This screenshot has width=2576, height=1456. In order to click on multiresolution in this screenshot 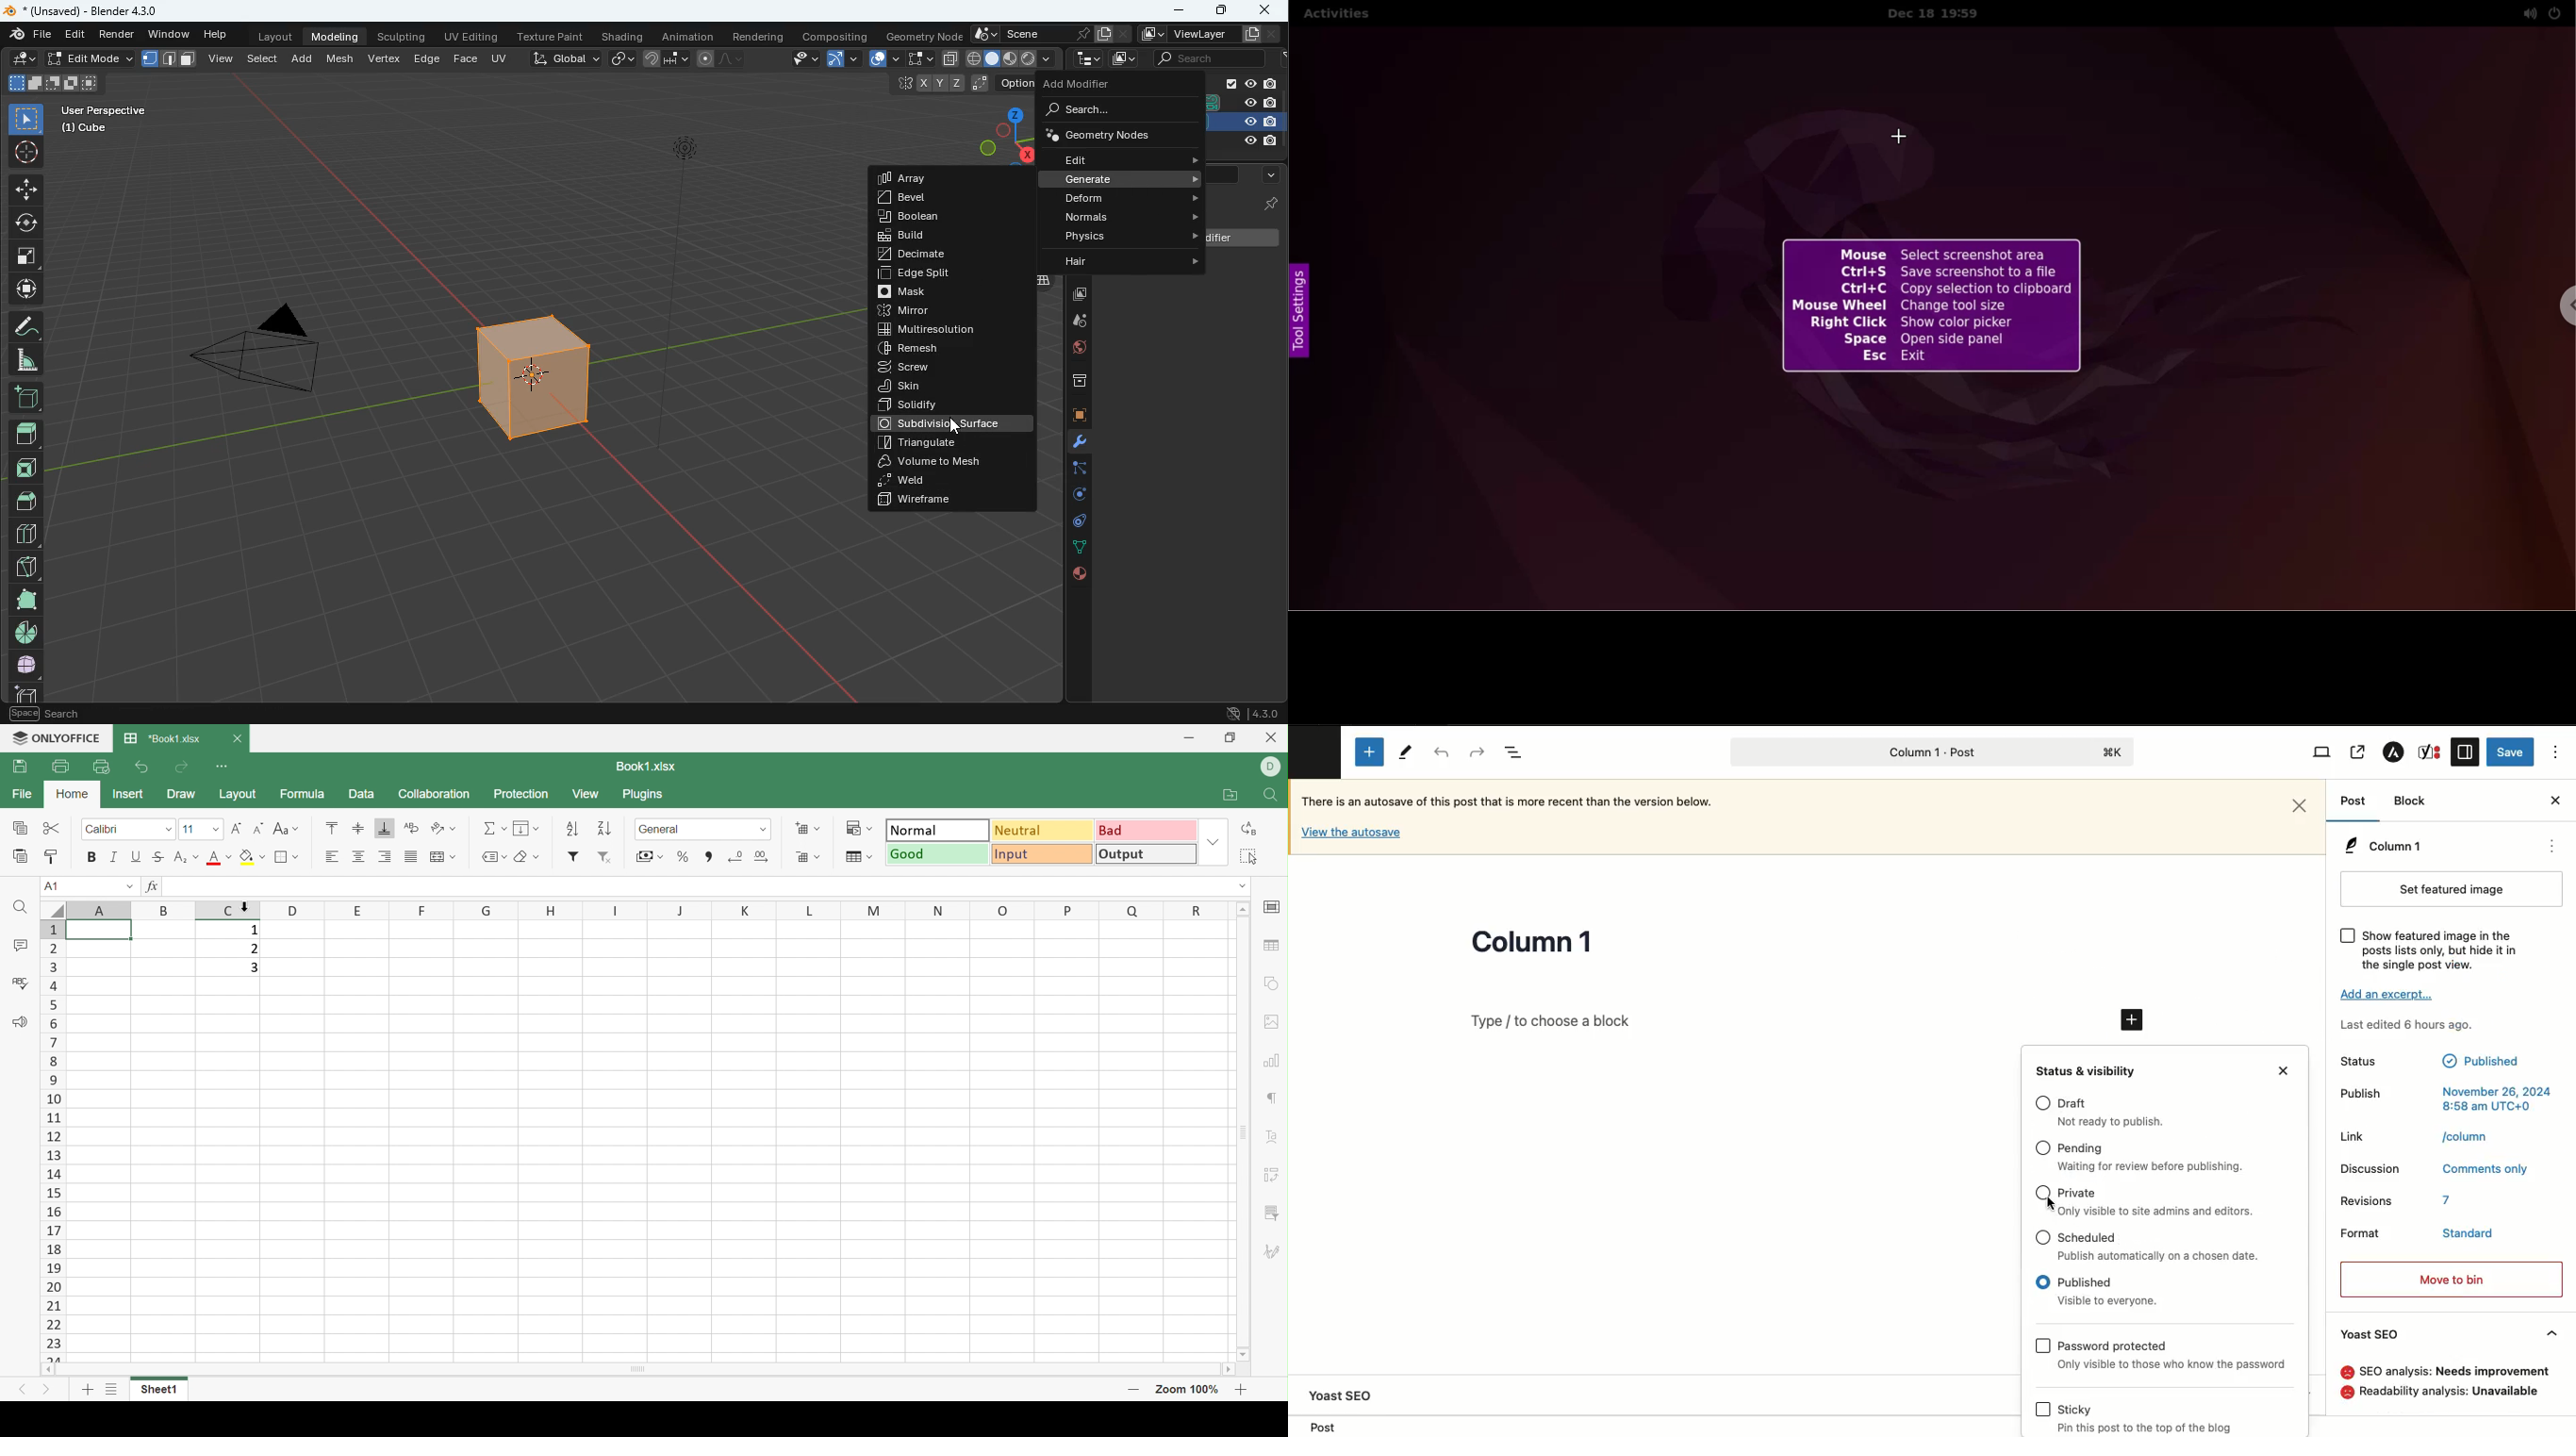, I will do `click(942, 331)`.